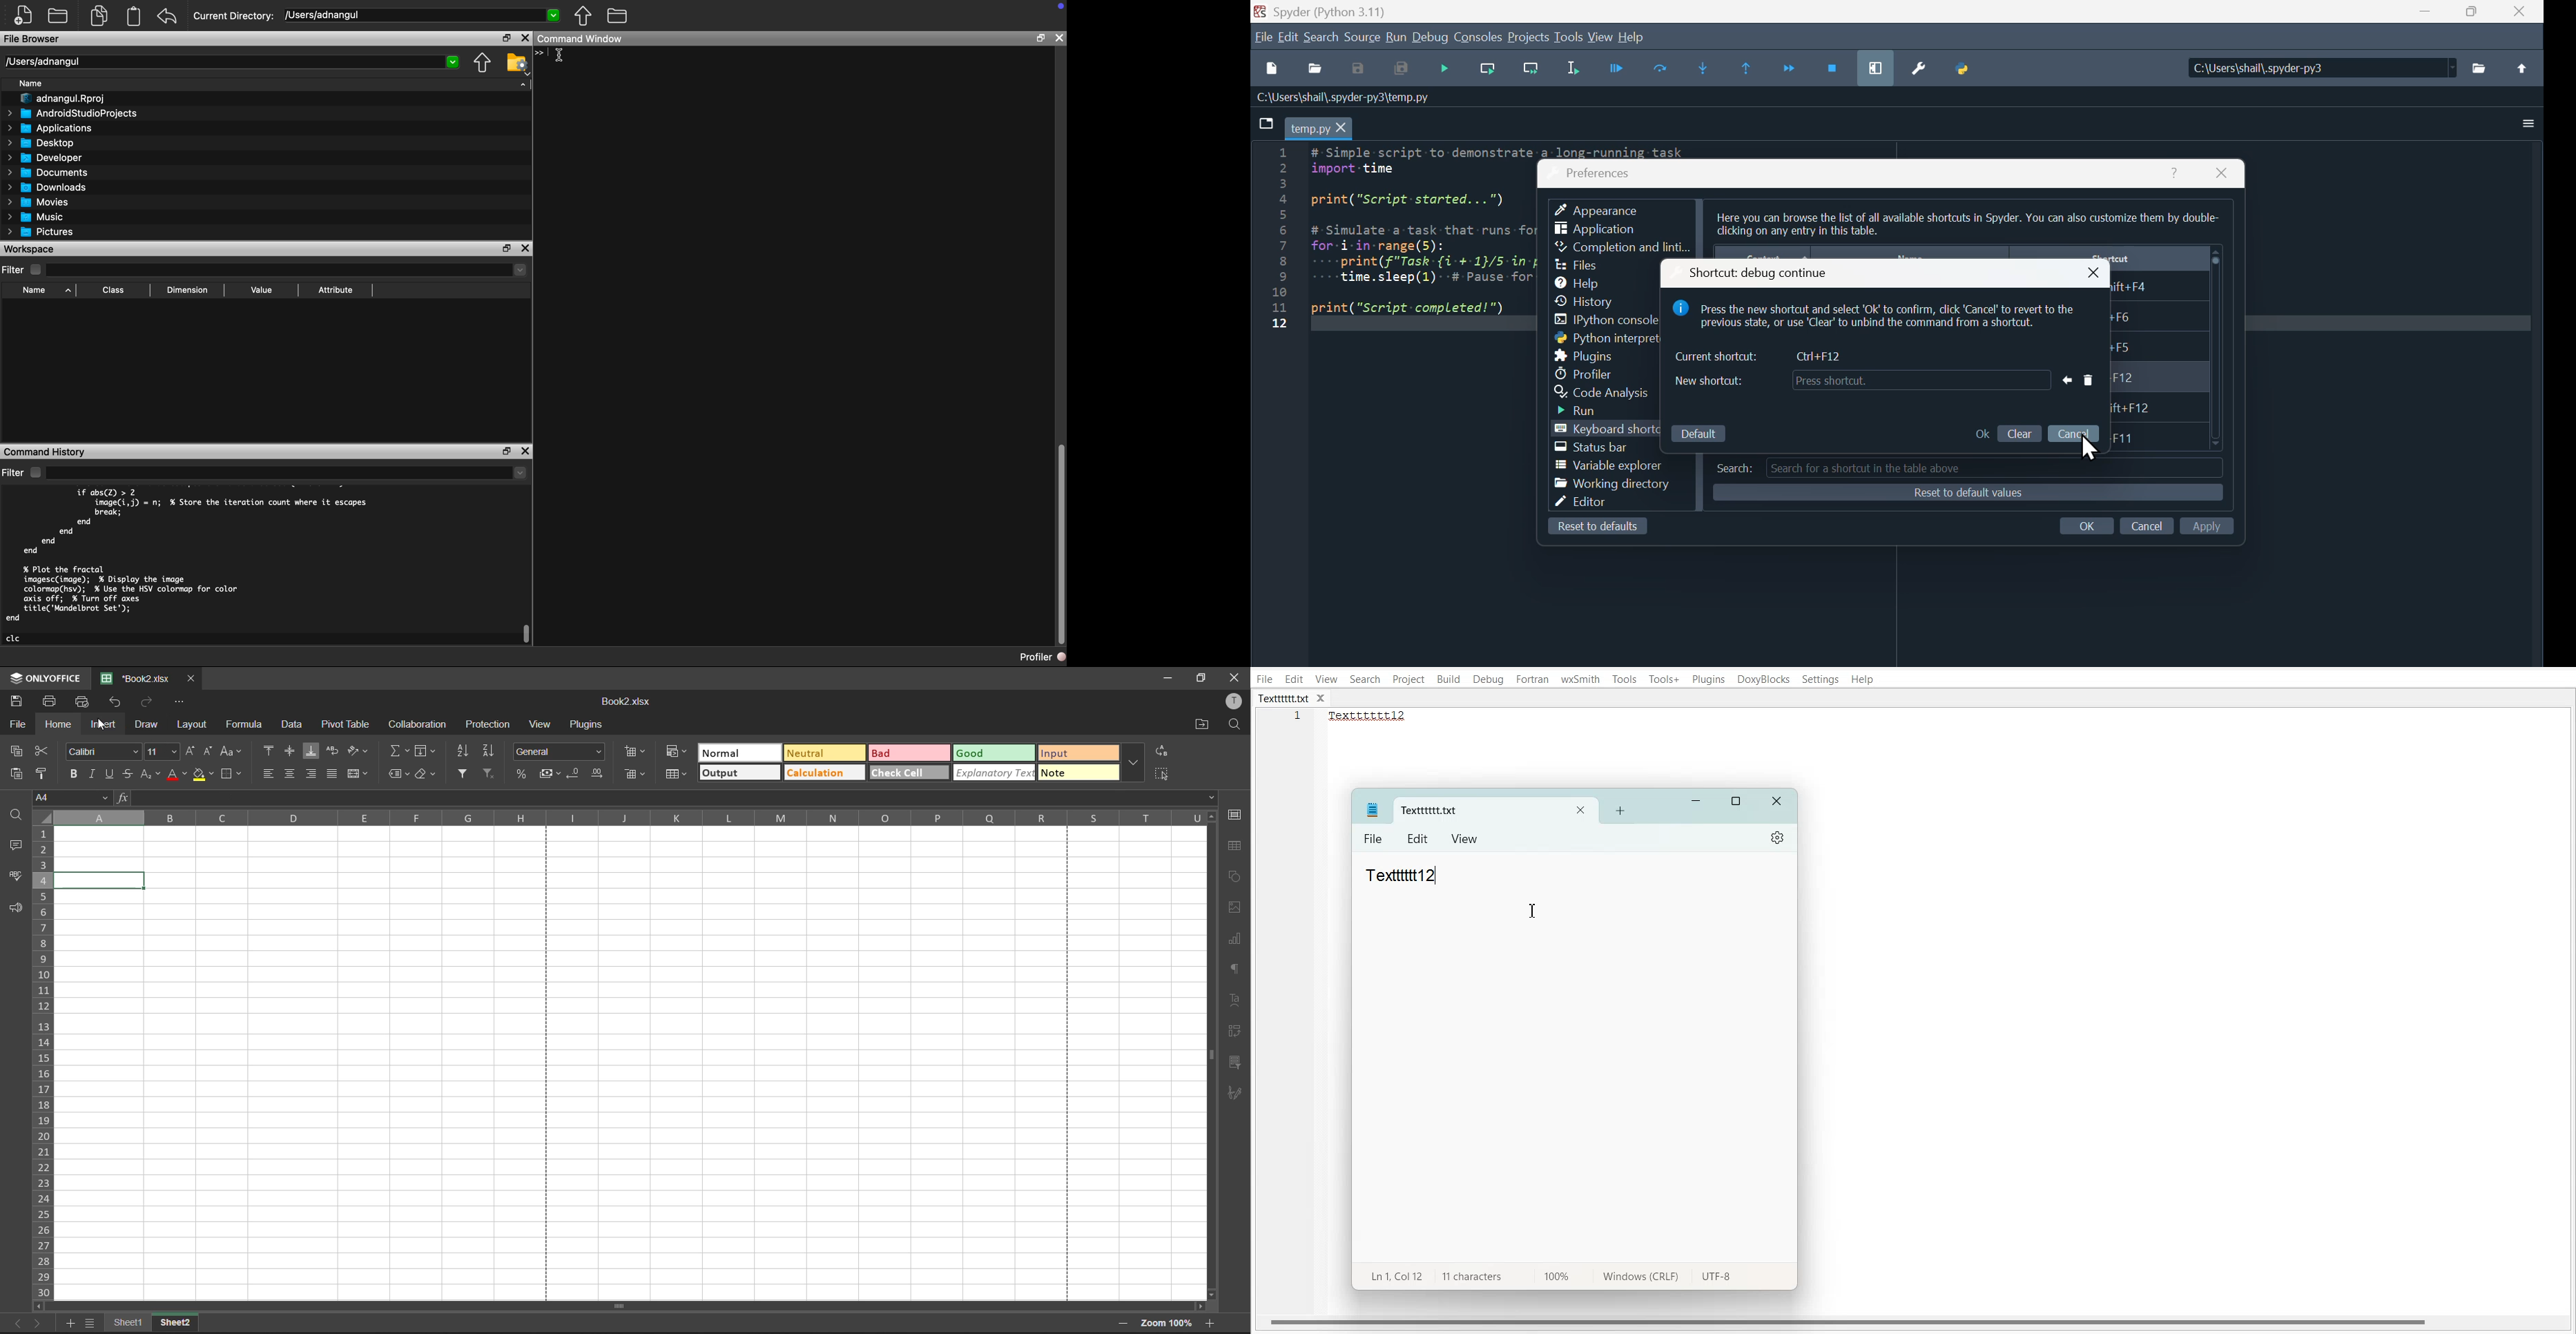 The height and width of the screenshot is (1344, 2576). I want to click on Python code, so click(1382, 245).